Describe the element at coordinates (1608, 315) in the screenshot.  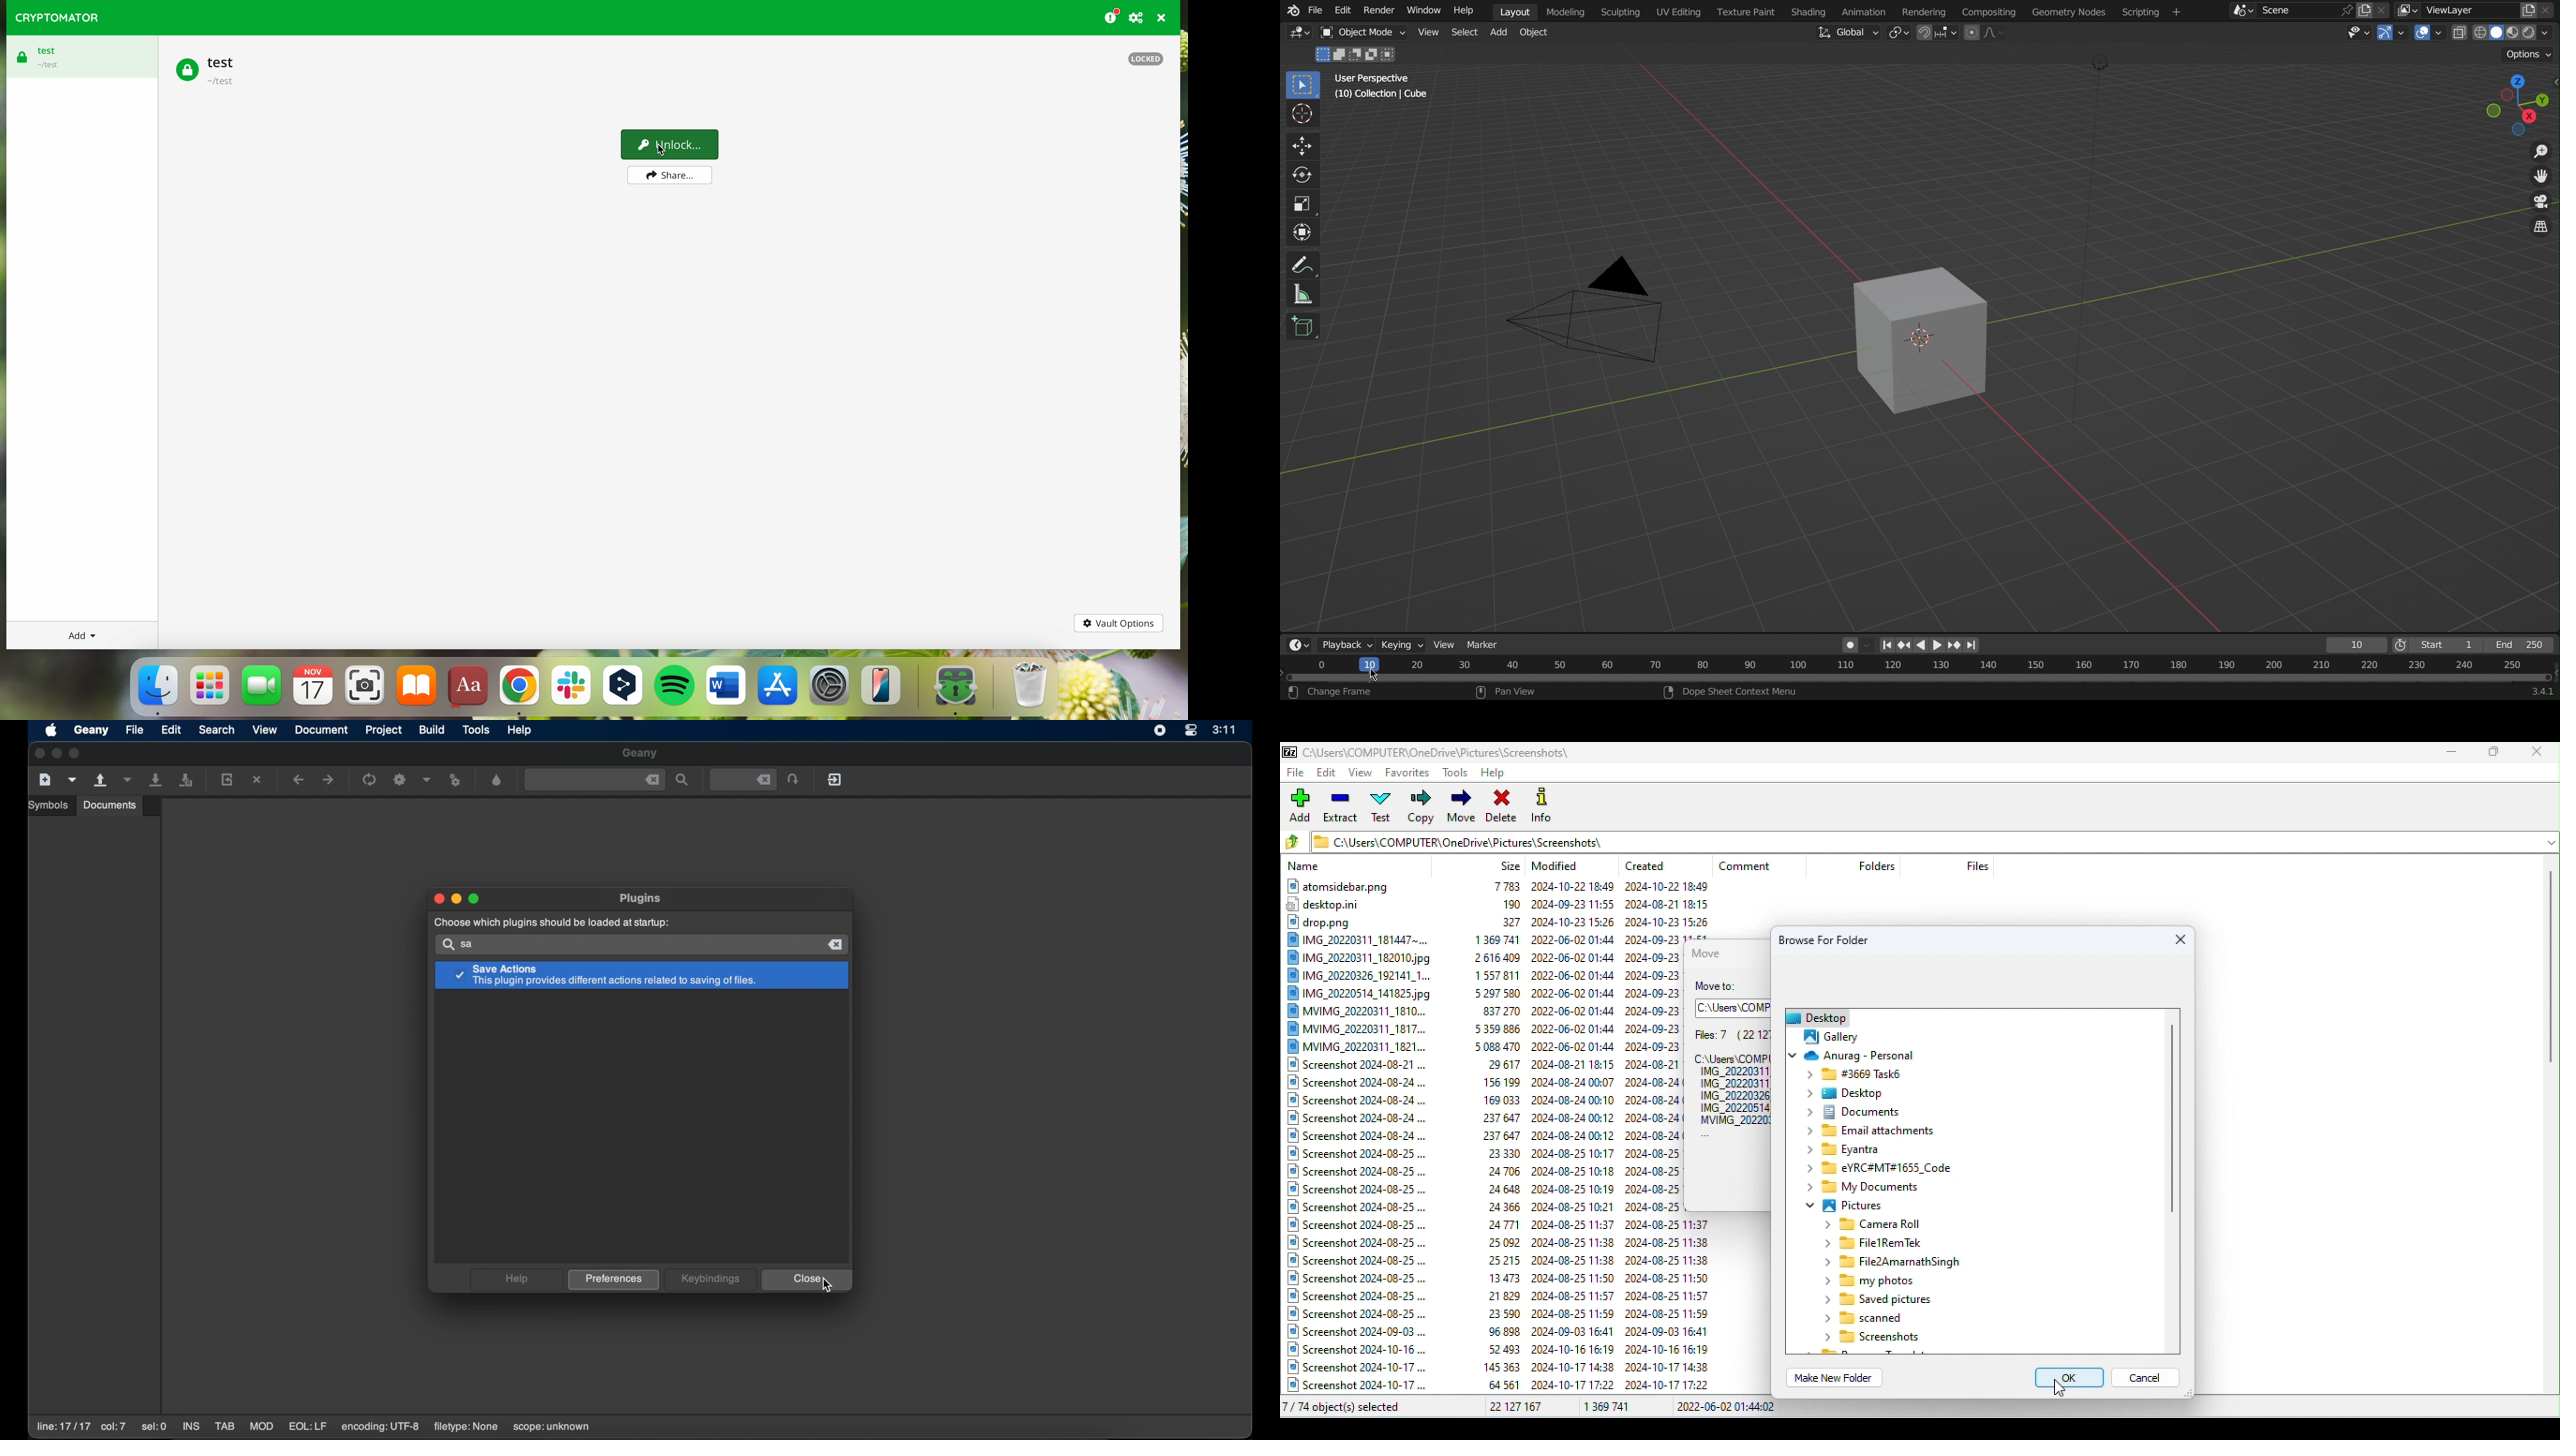
I see `Camera` at that location.